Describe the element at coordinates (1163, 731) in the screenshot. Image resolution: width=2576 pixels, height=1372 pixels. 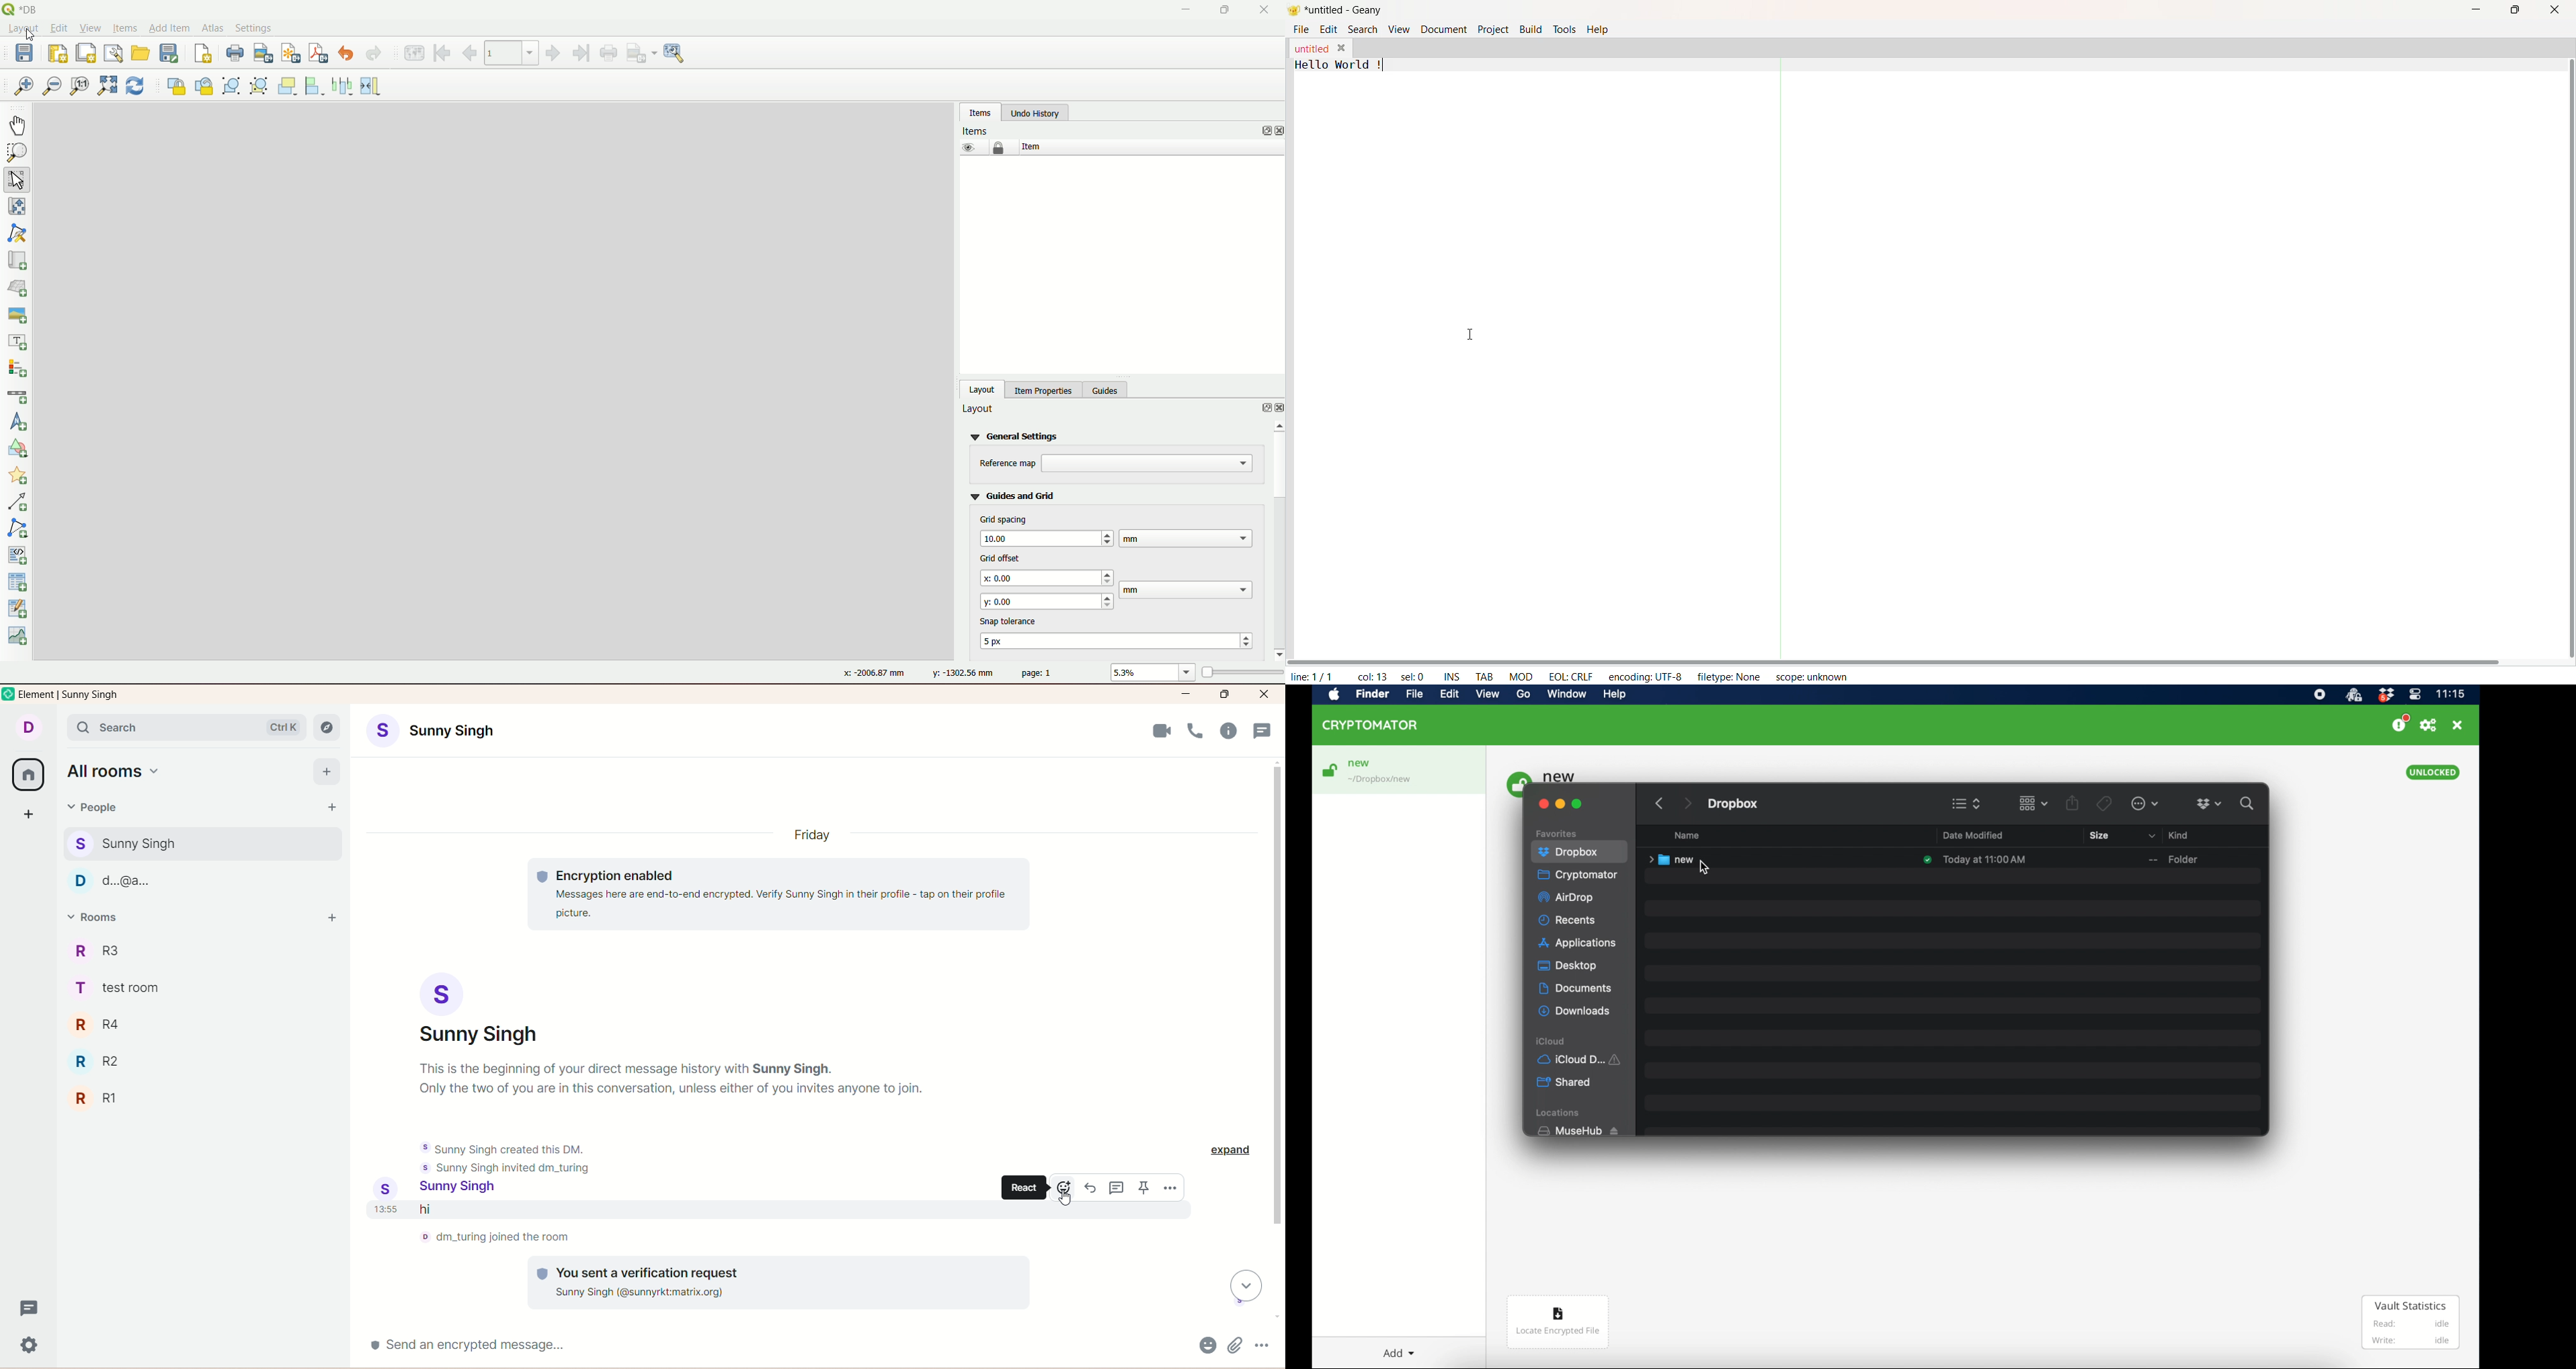
I see `video call` at that location.